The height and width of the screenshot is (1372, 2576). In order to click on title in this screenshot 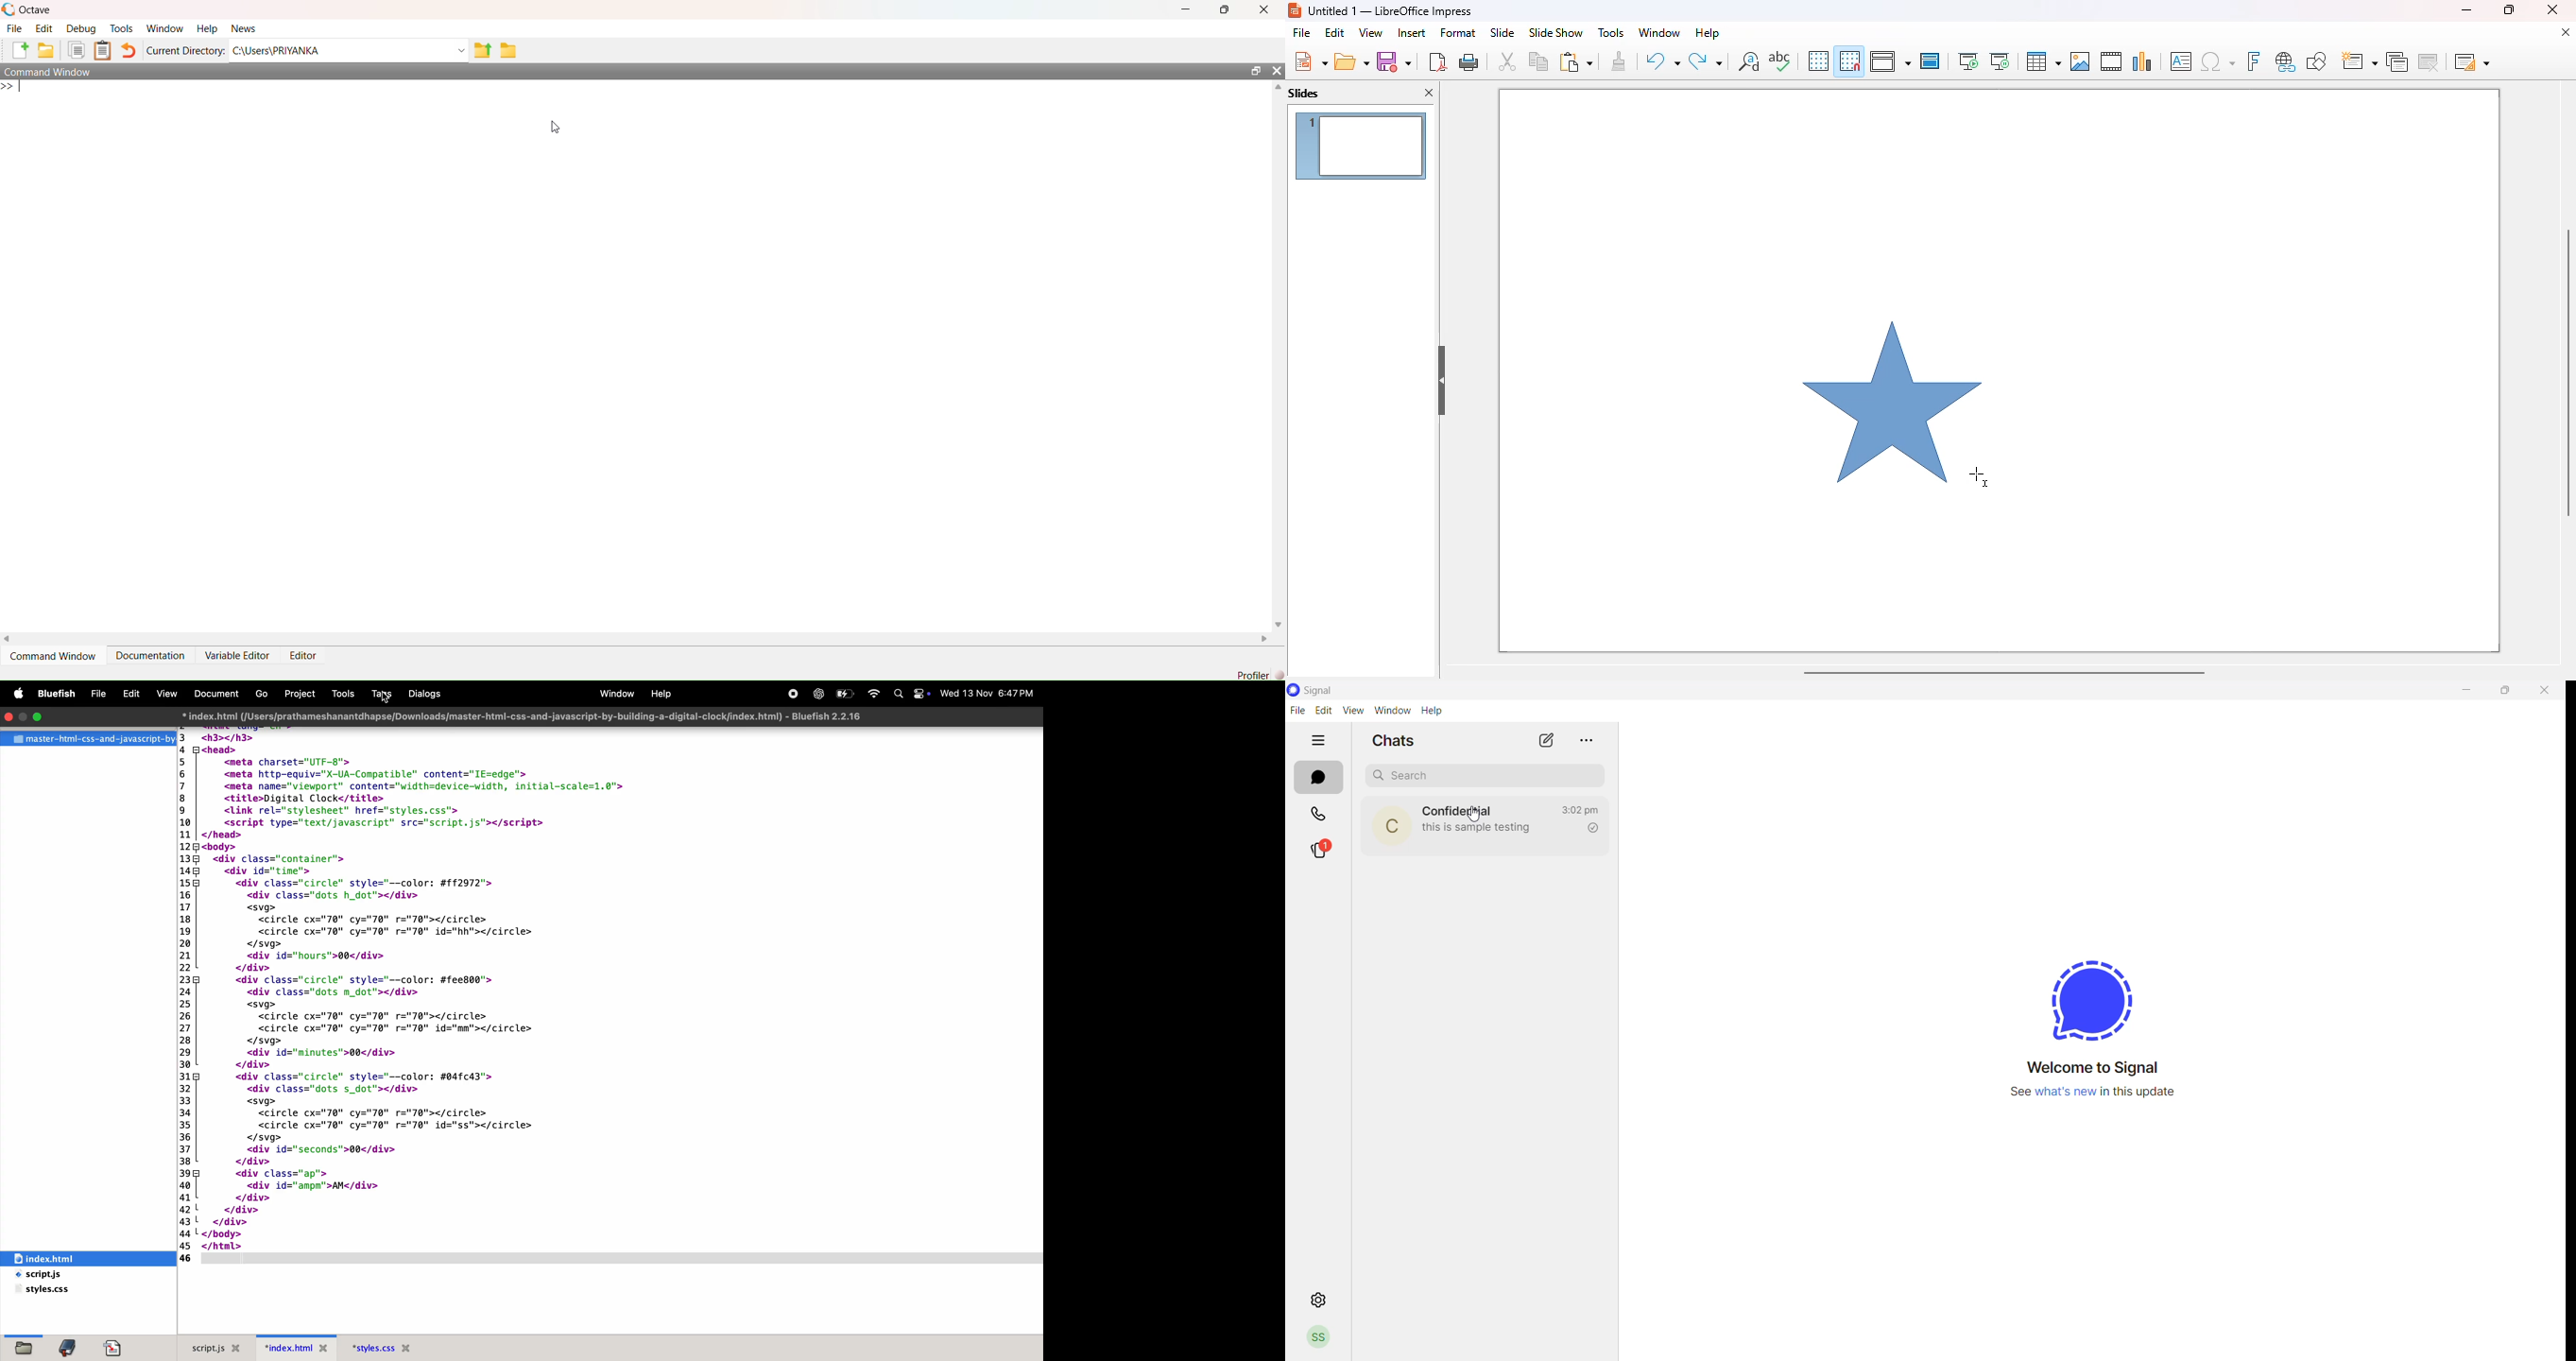, I will do `click(1391, 10)`.